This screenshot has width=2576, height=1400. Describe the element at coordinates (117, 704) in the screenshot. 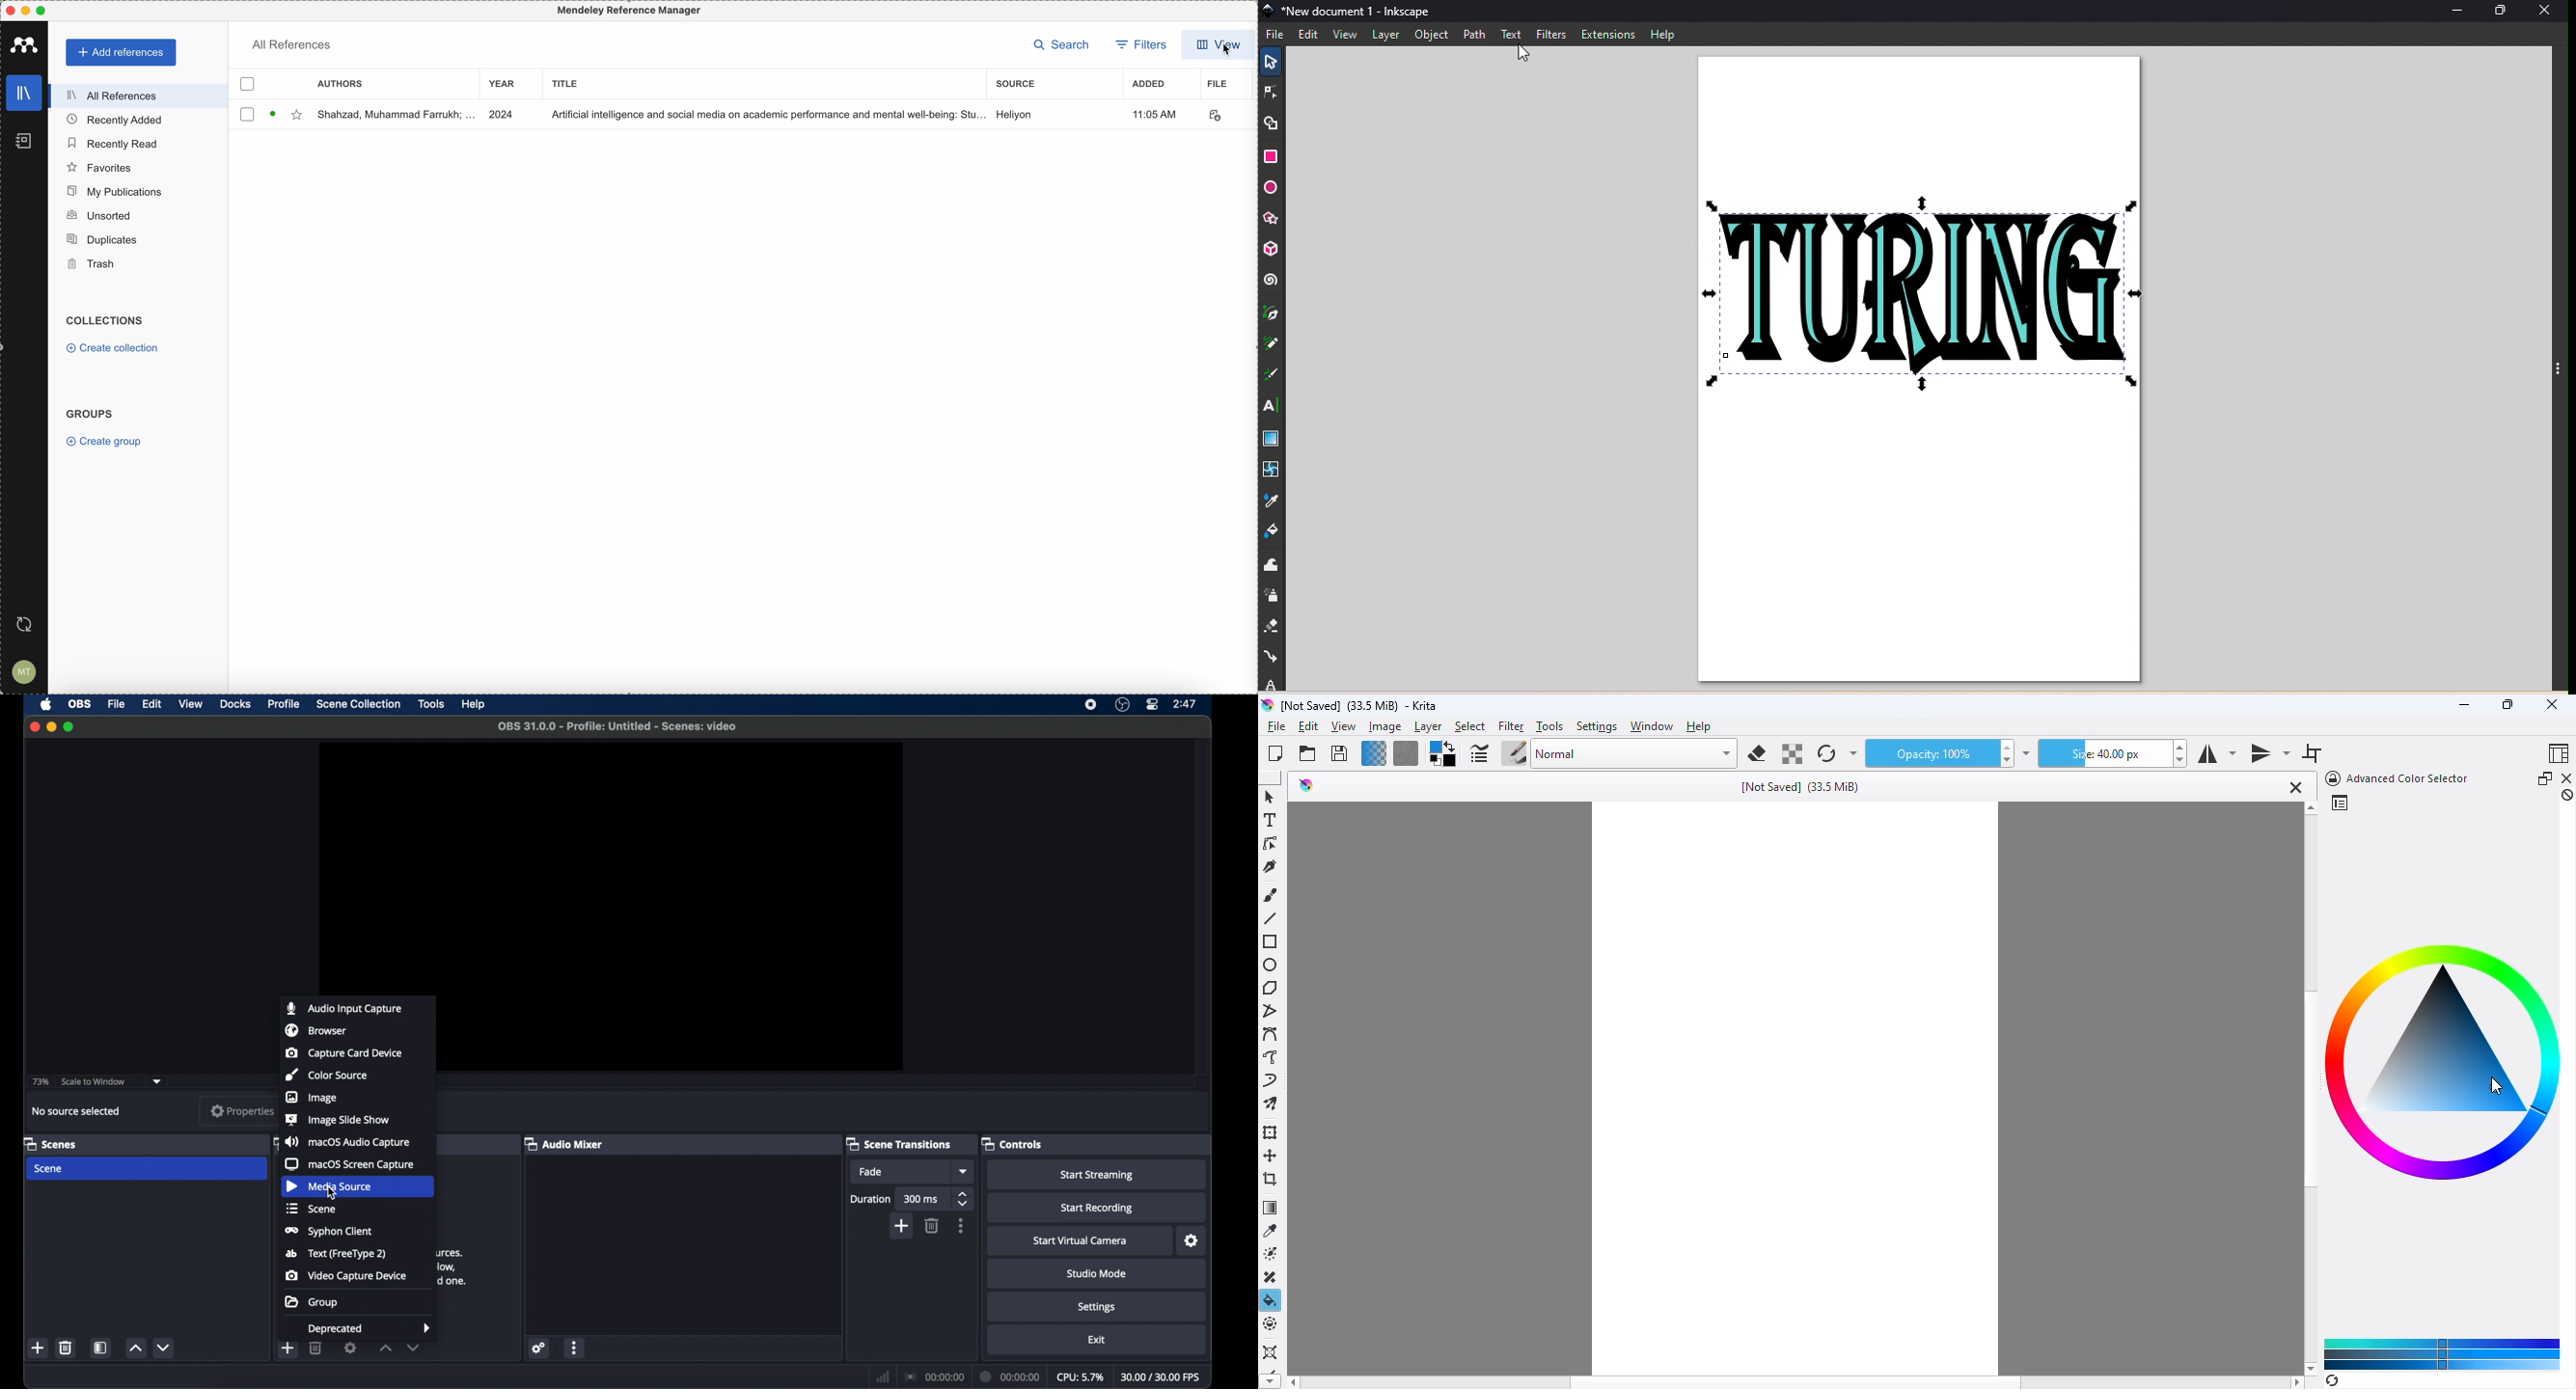

I see `file` at that location.